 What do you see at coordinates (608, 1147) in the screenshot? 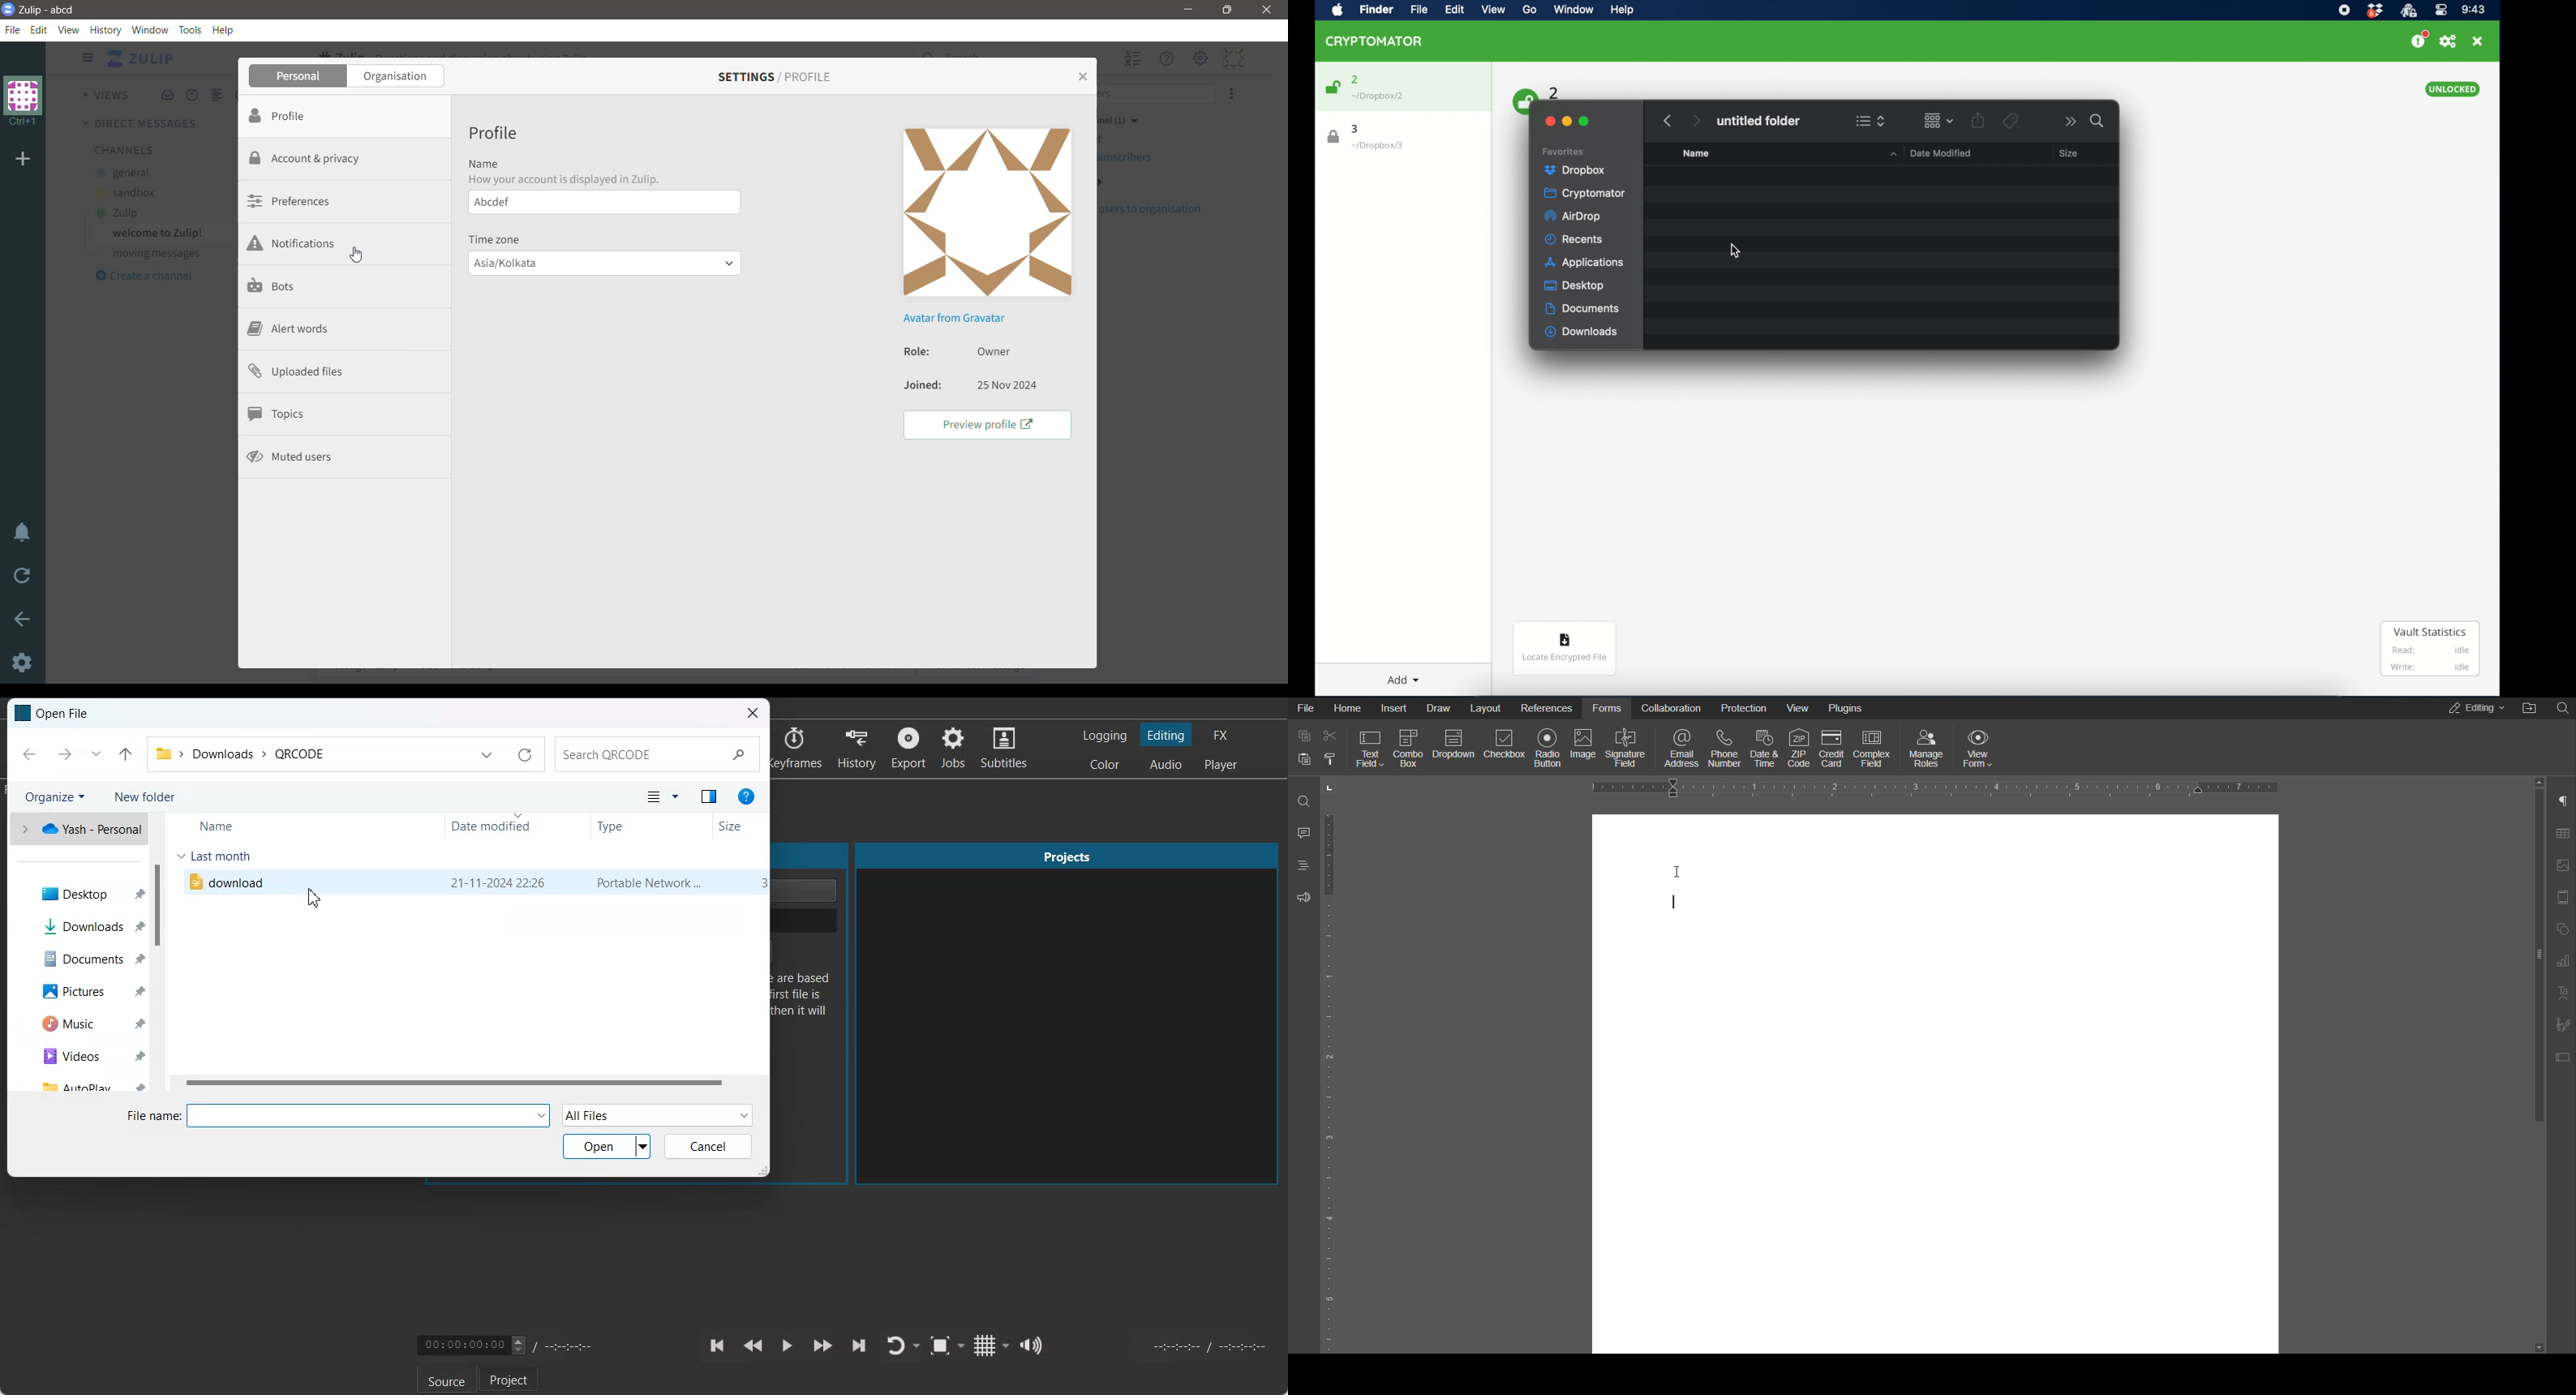
I see `Open` at bounding box center [608, 1147].